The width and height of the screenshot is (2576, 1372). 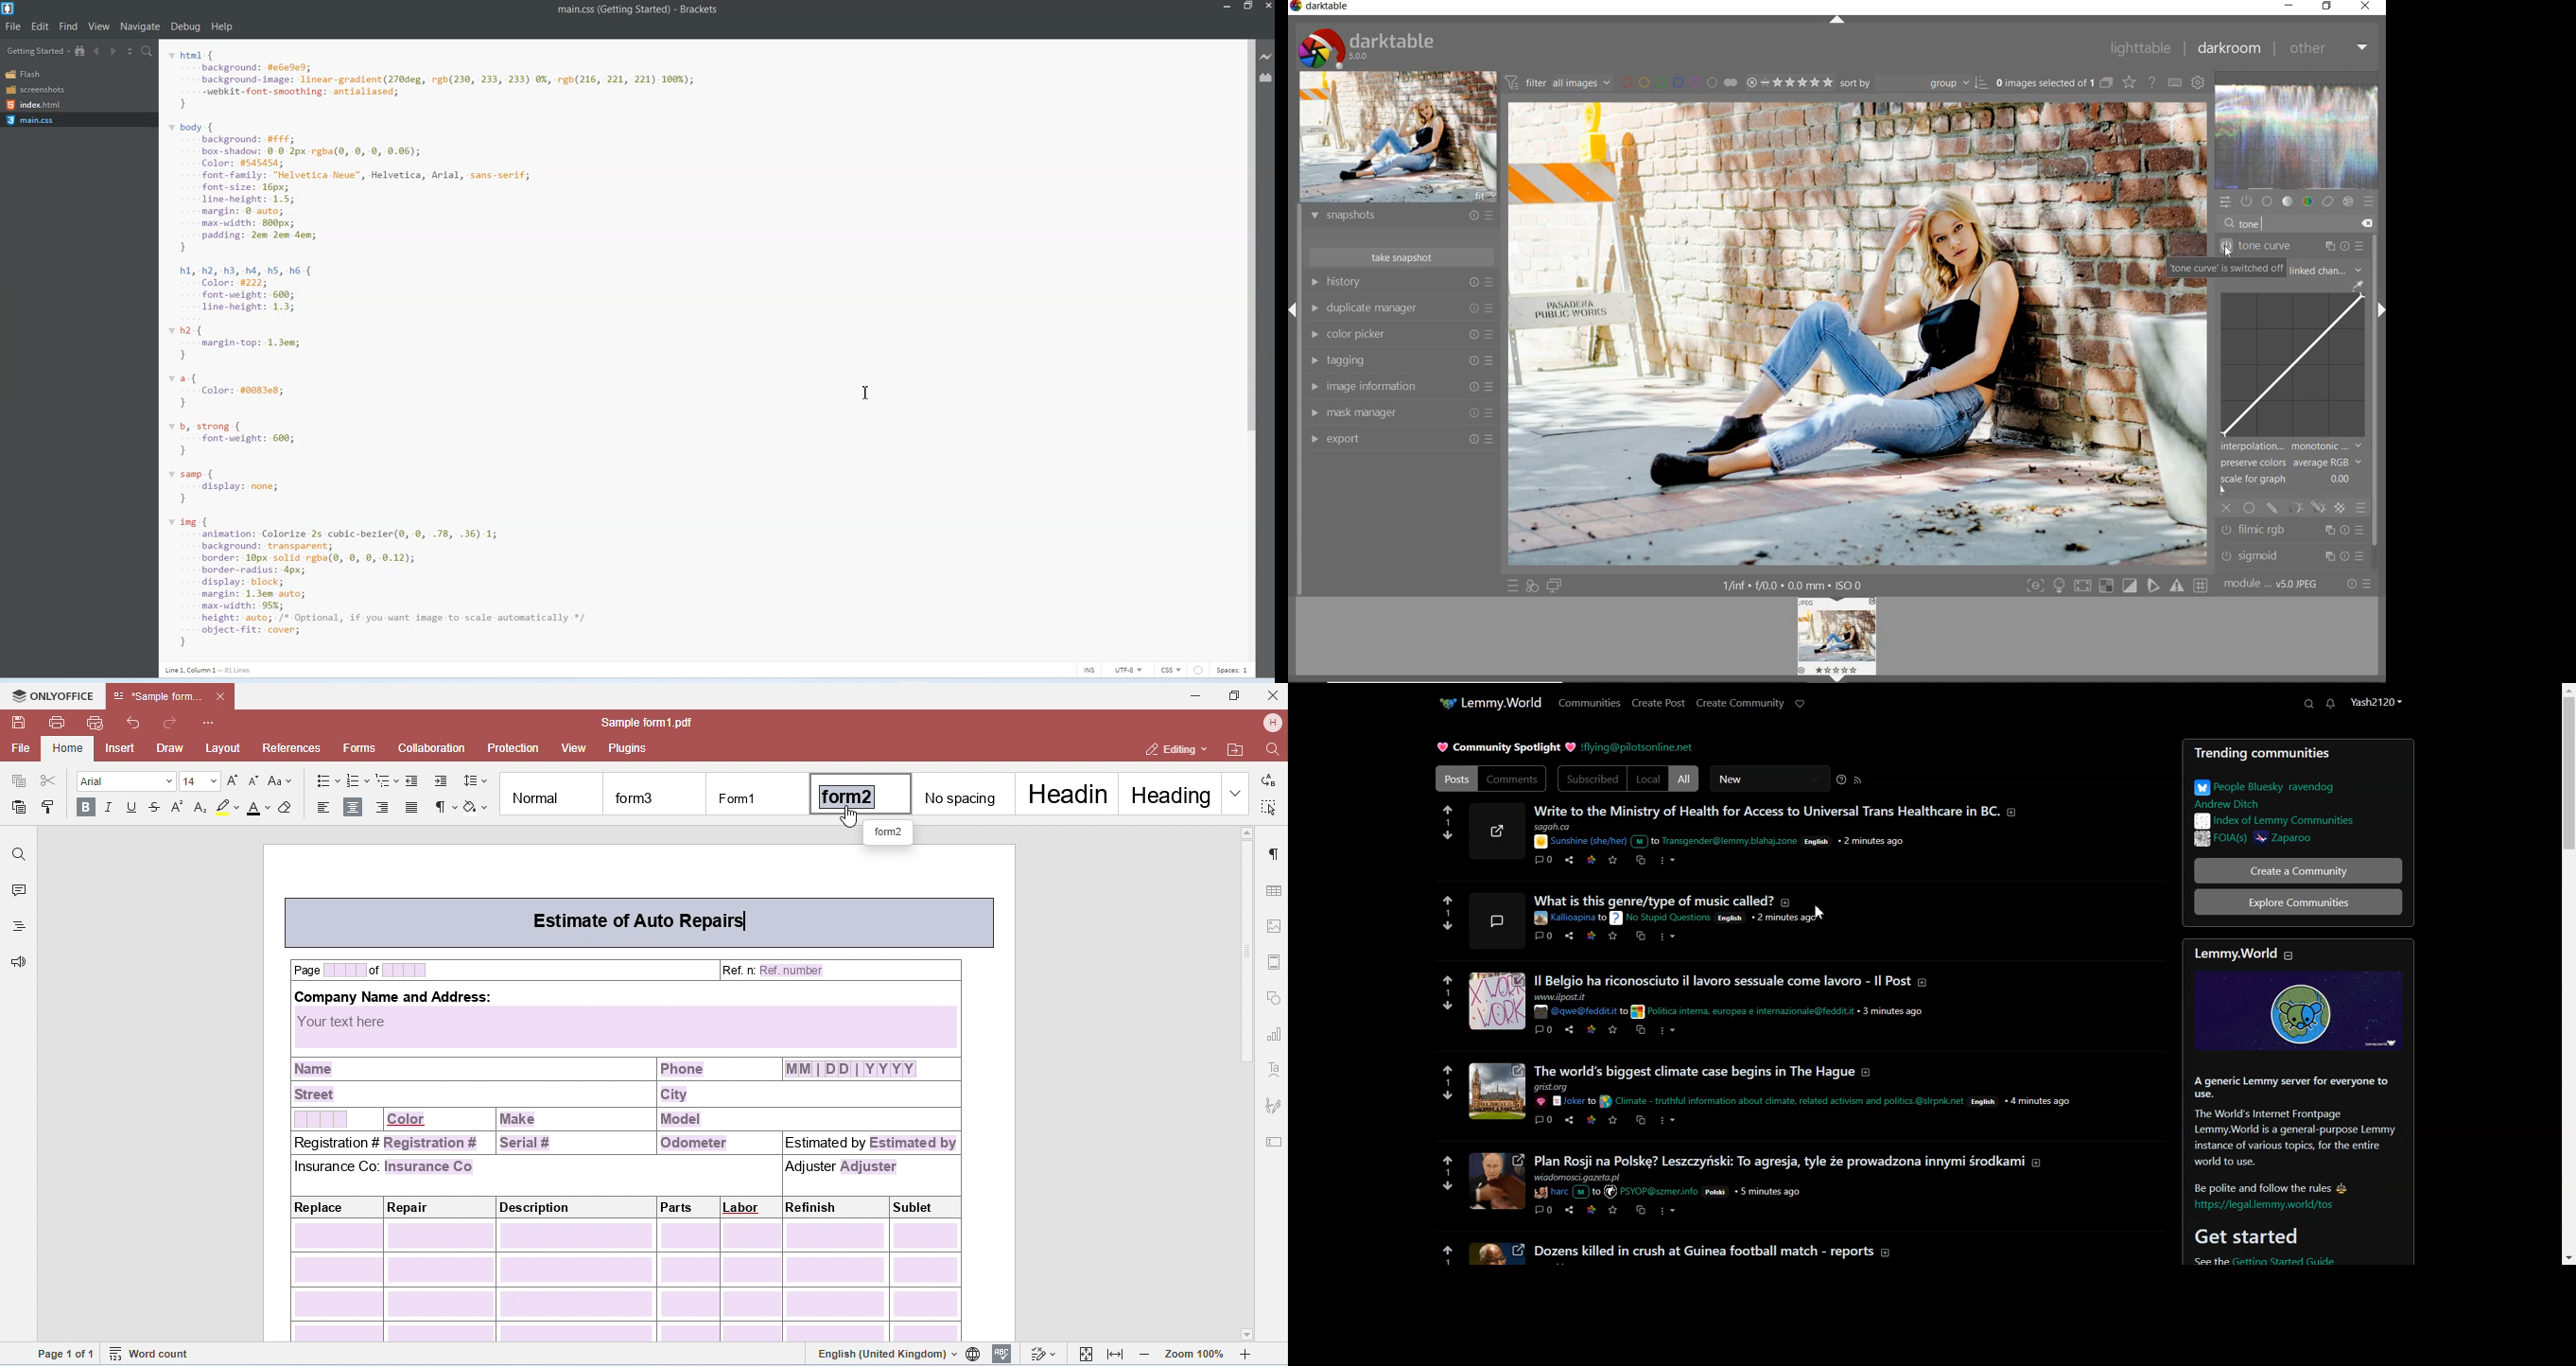 I want to click on Create Community, so click(x=1740, y=704).